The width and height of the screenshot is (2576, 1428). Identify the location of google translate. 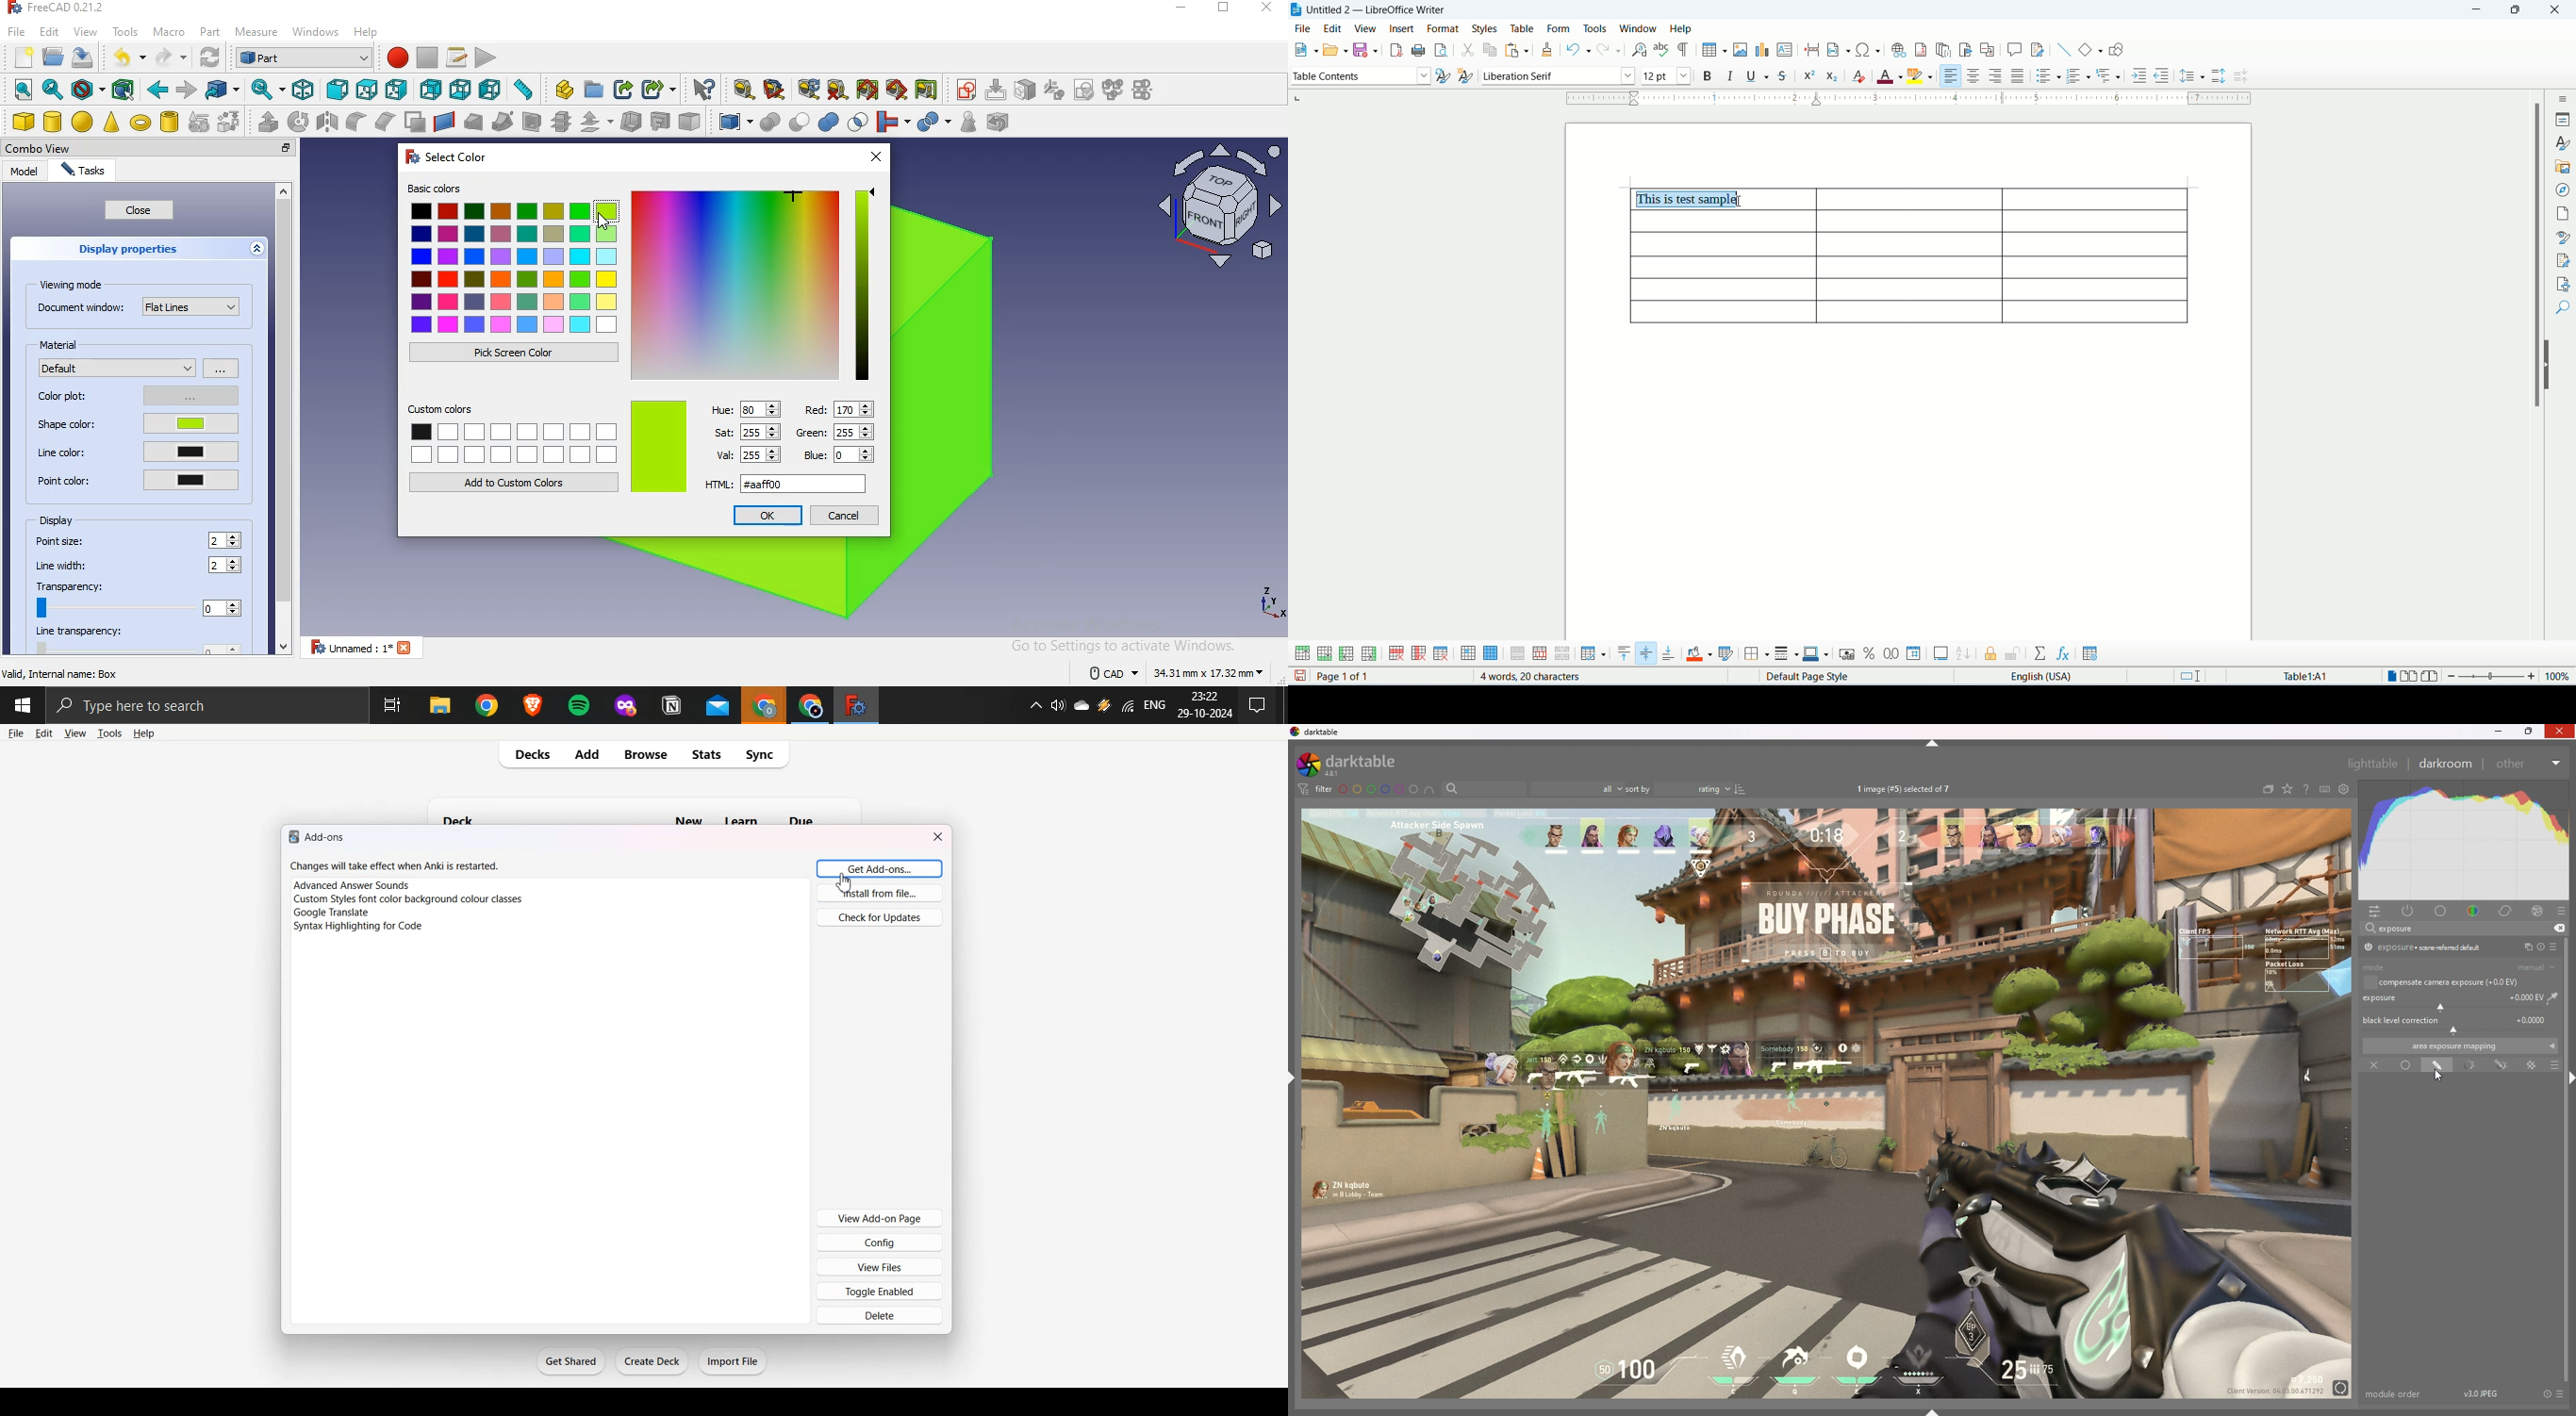
(330, 912).